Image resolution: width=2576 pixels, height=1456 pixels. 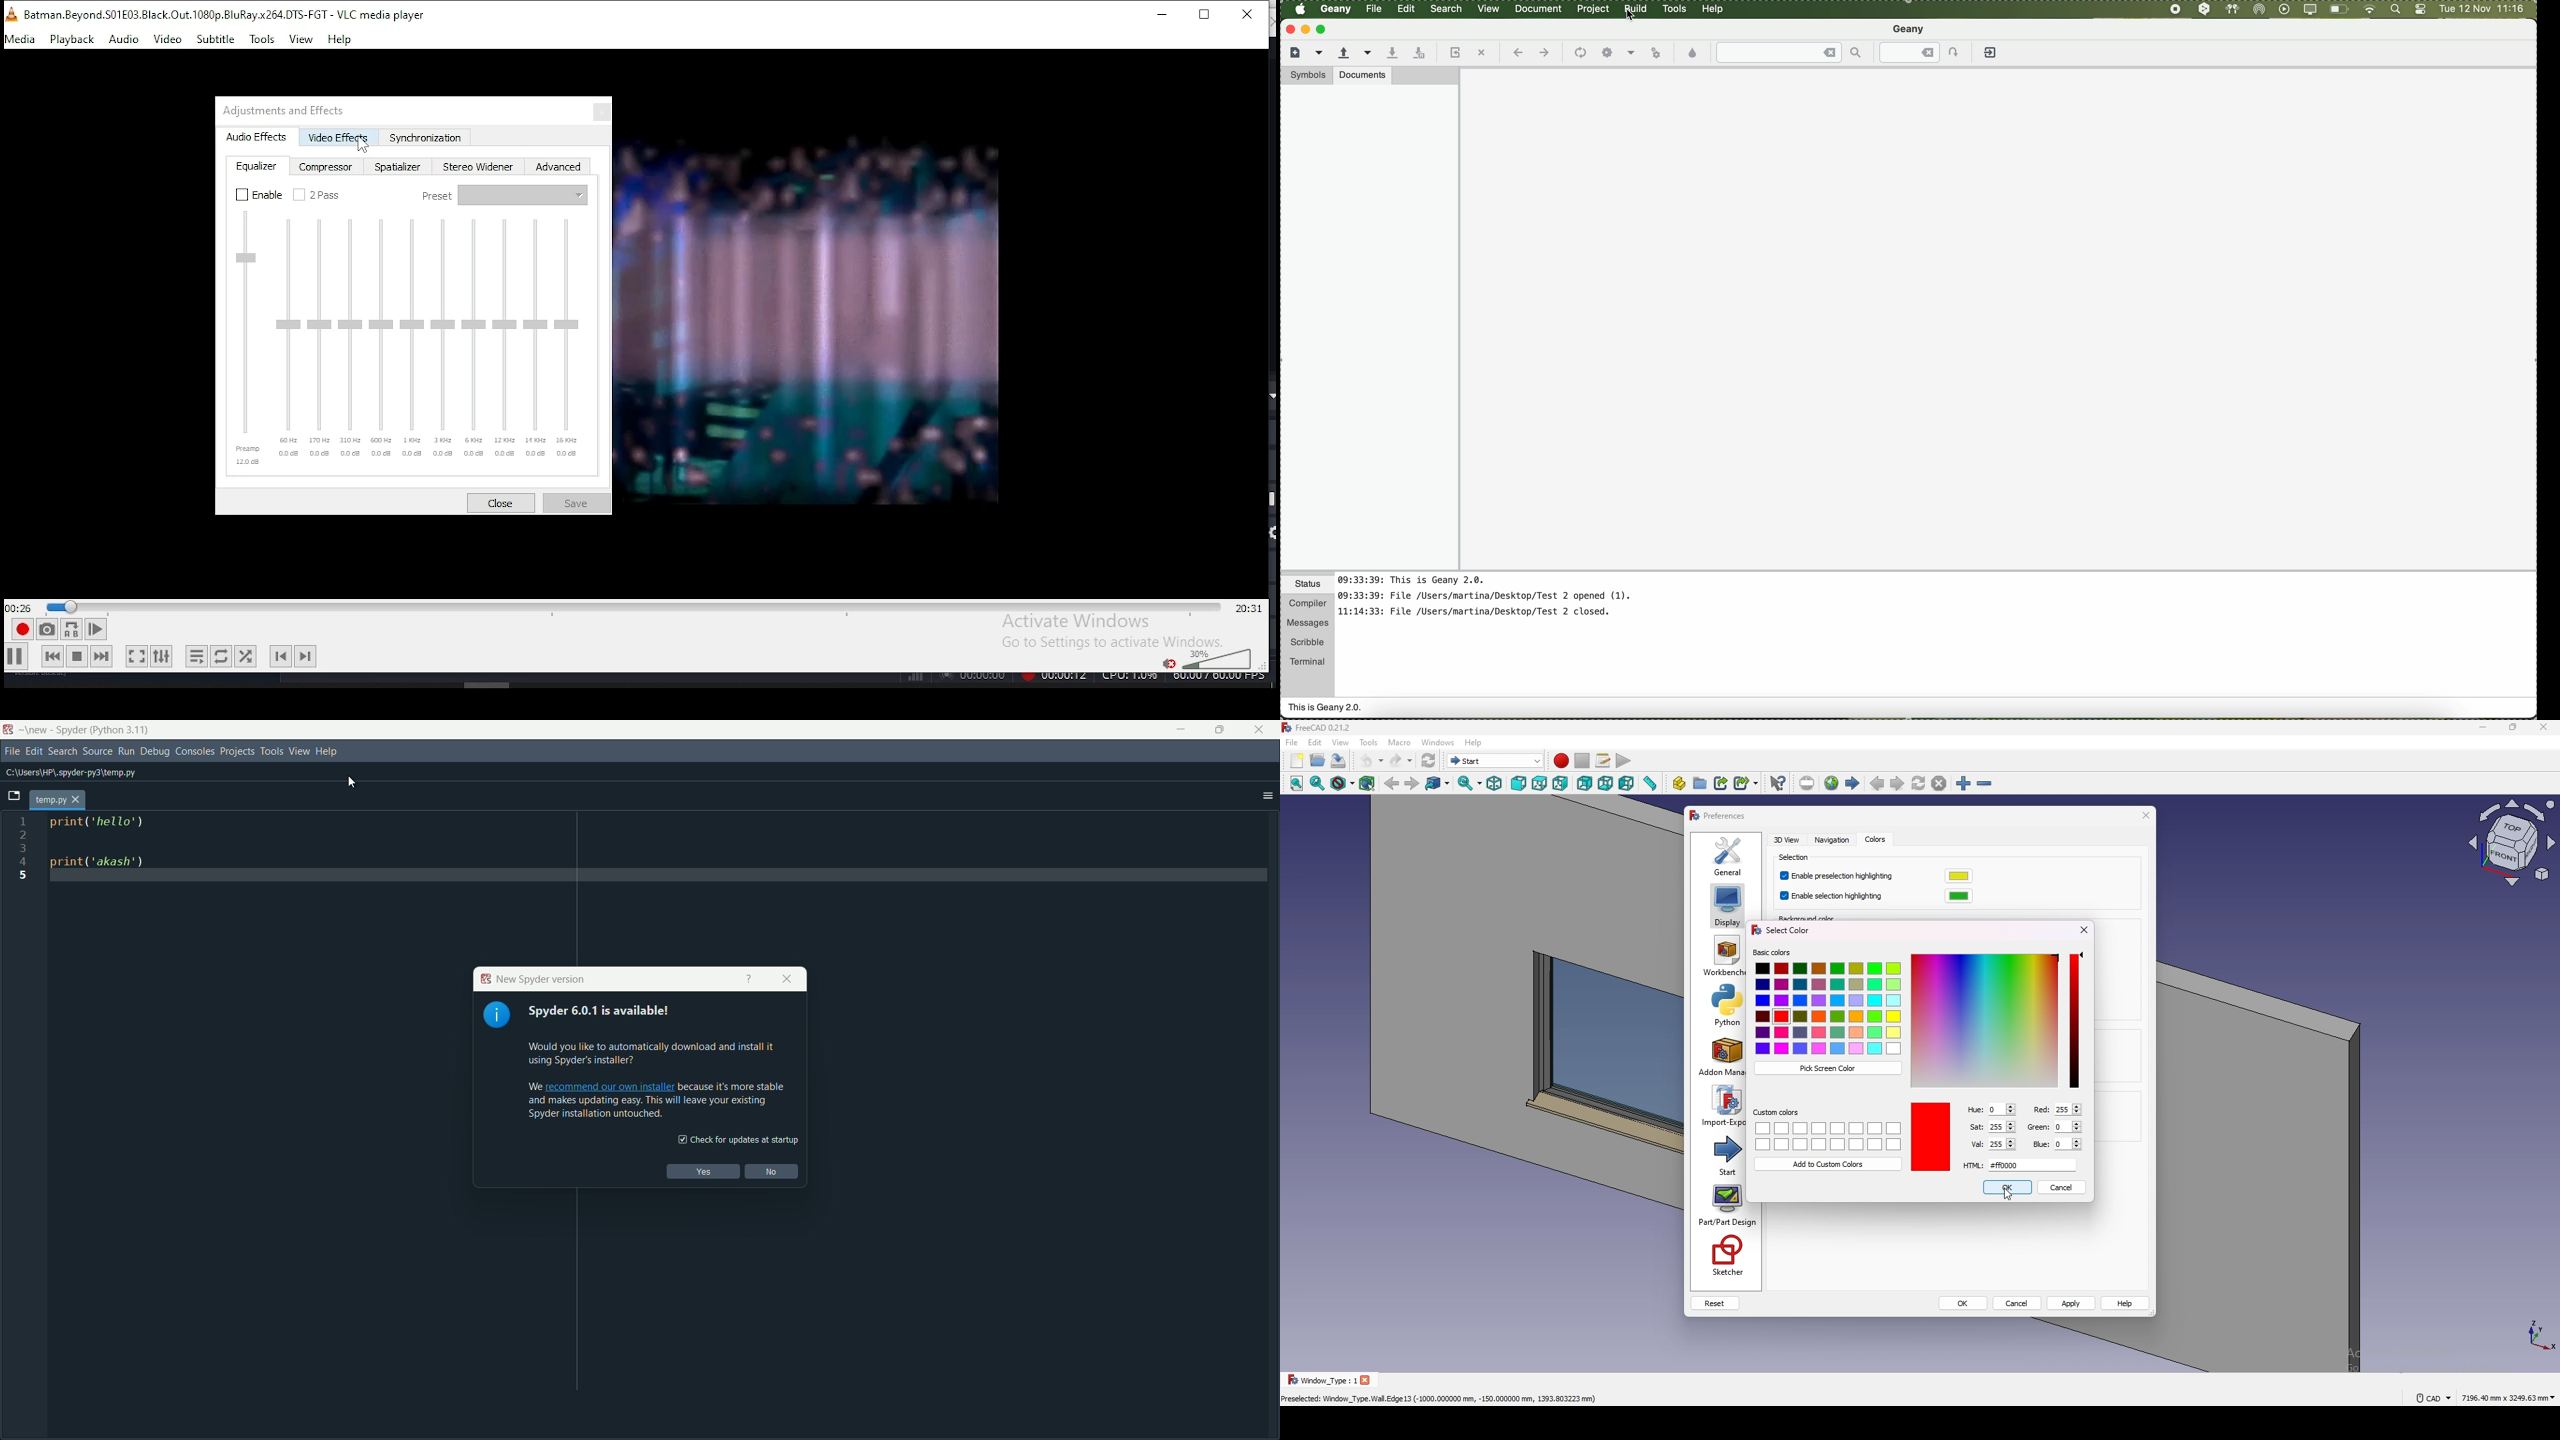 I want to click on cancel, so click(x=2018, y=1305).